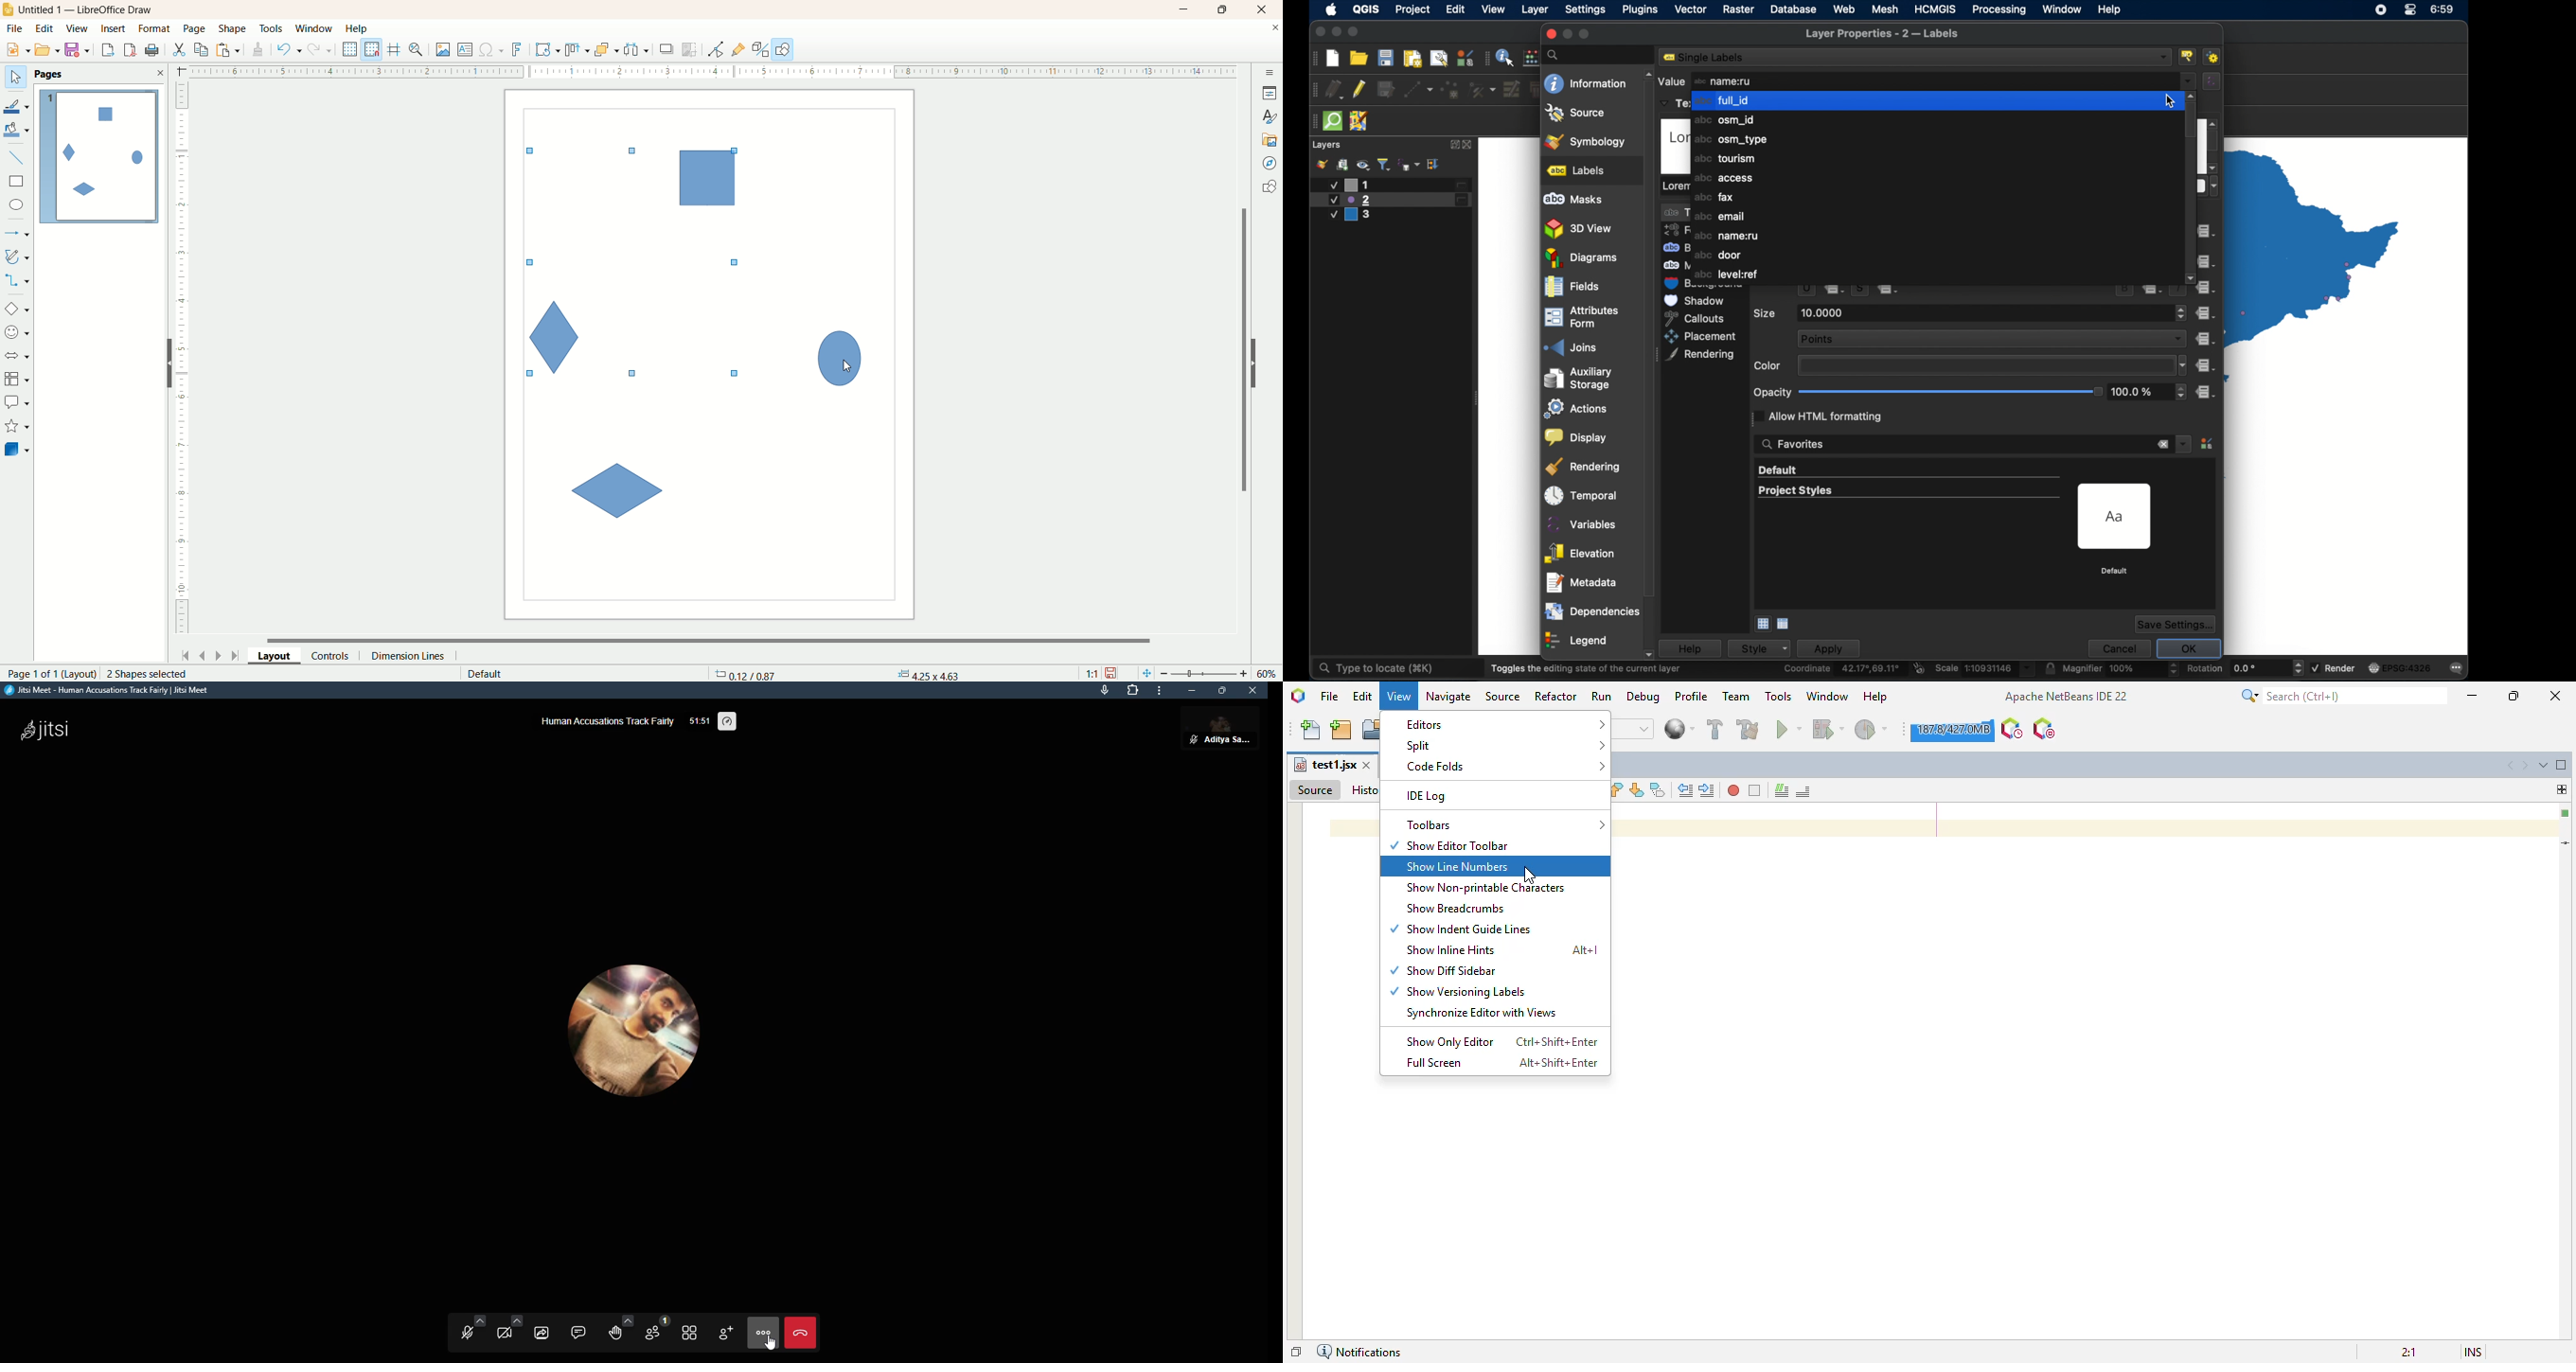 This screenshot has height=1372, width=2576. I want to click on labels, so click(1576, 170).